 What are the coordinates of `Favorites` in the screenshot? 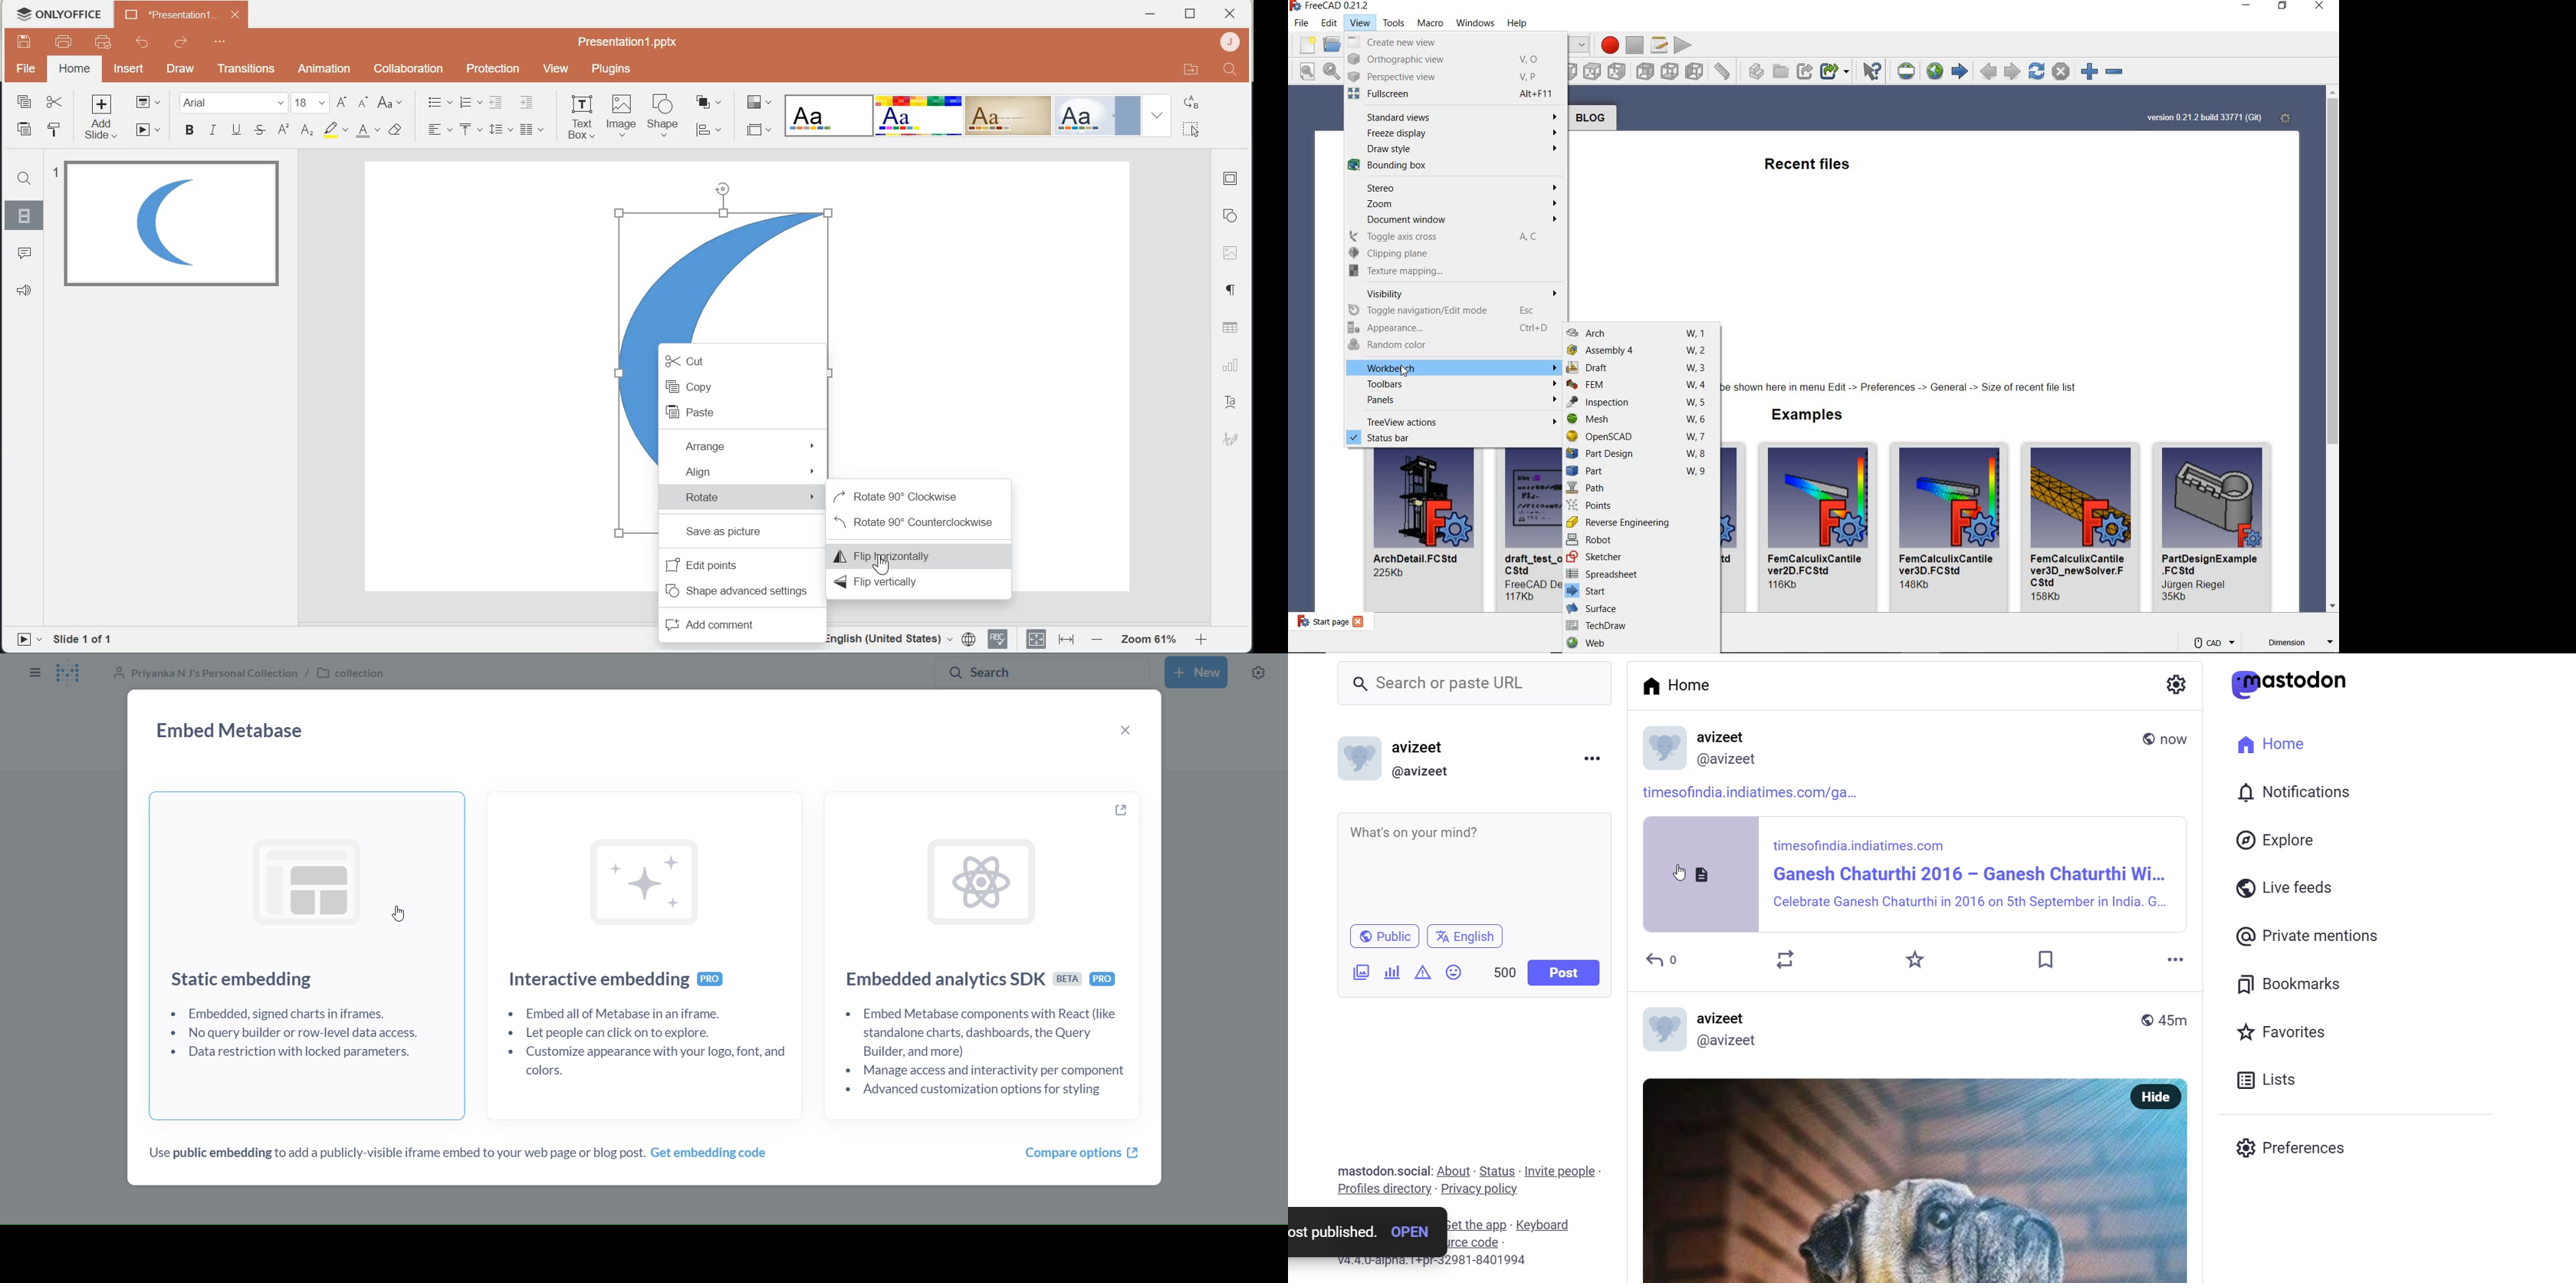 It's located at (2285, 1036).